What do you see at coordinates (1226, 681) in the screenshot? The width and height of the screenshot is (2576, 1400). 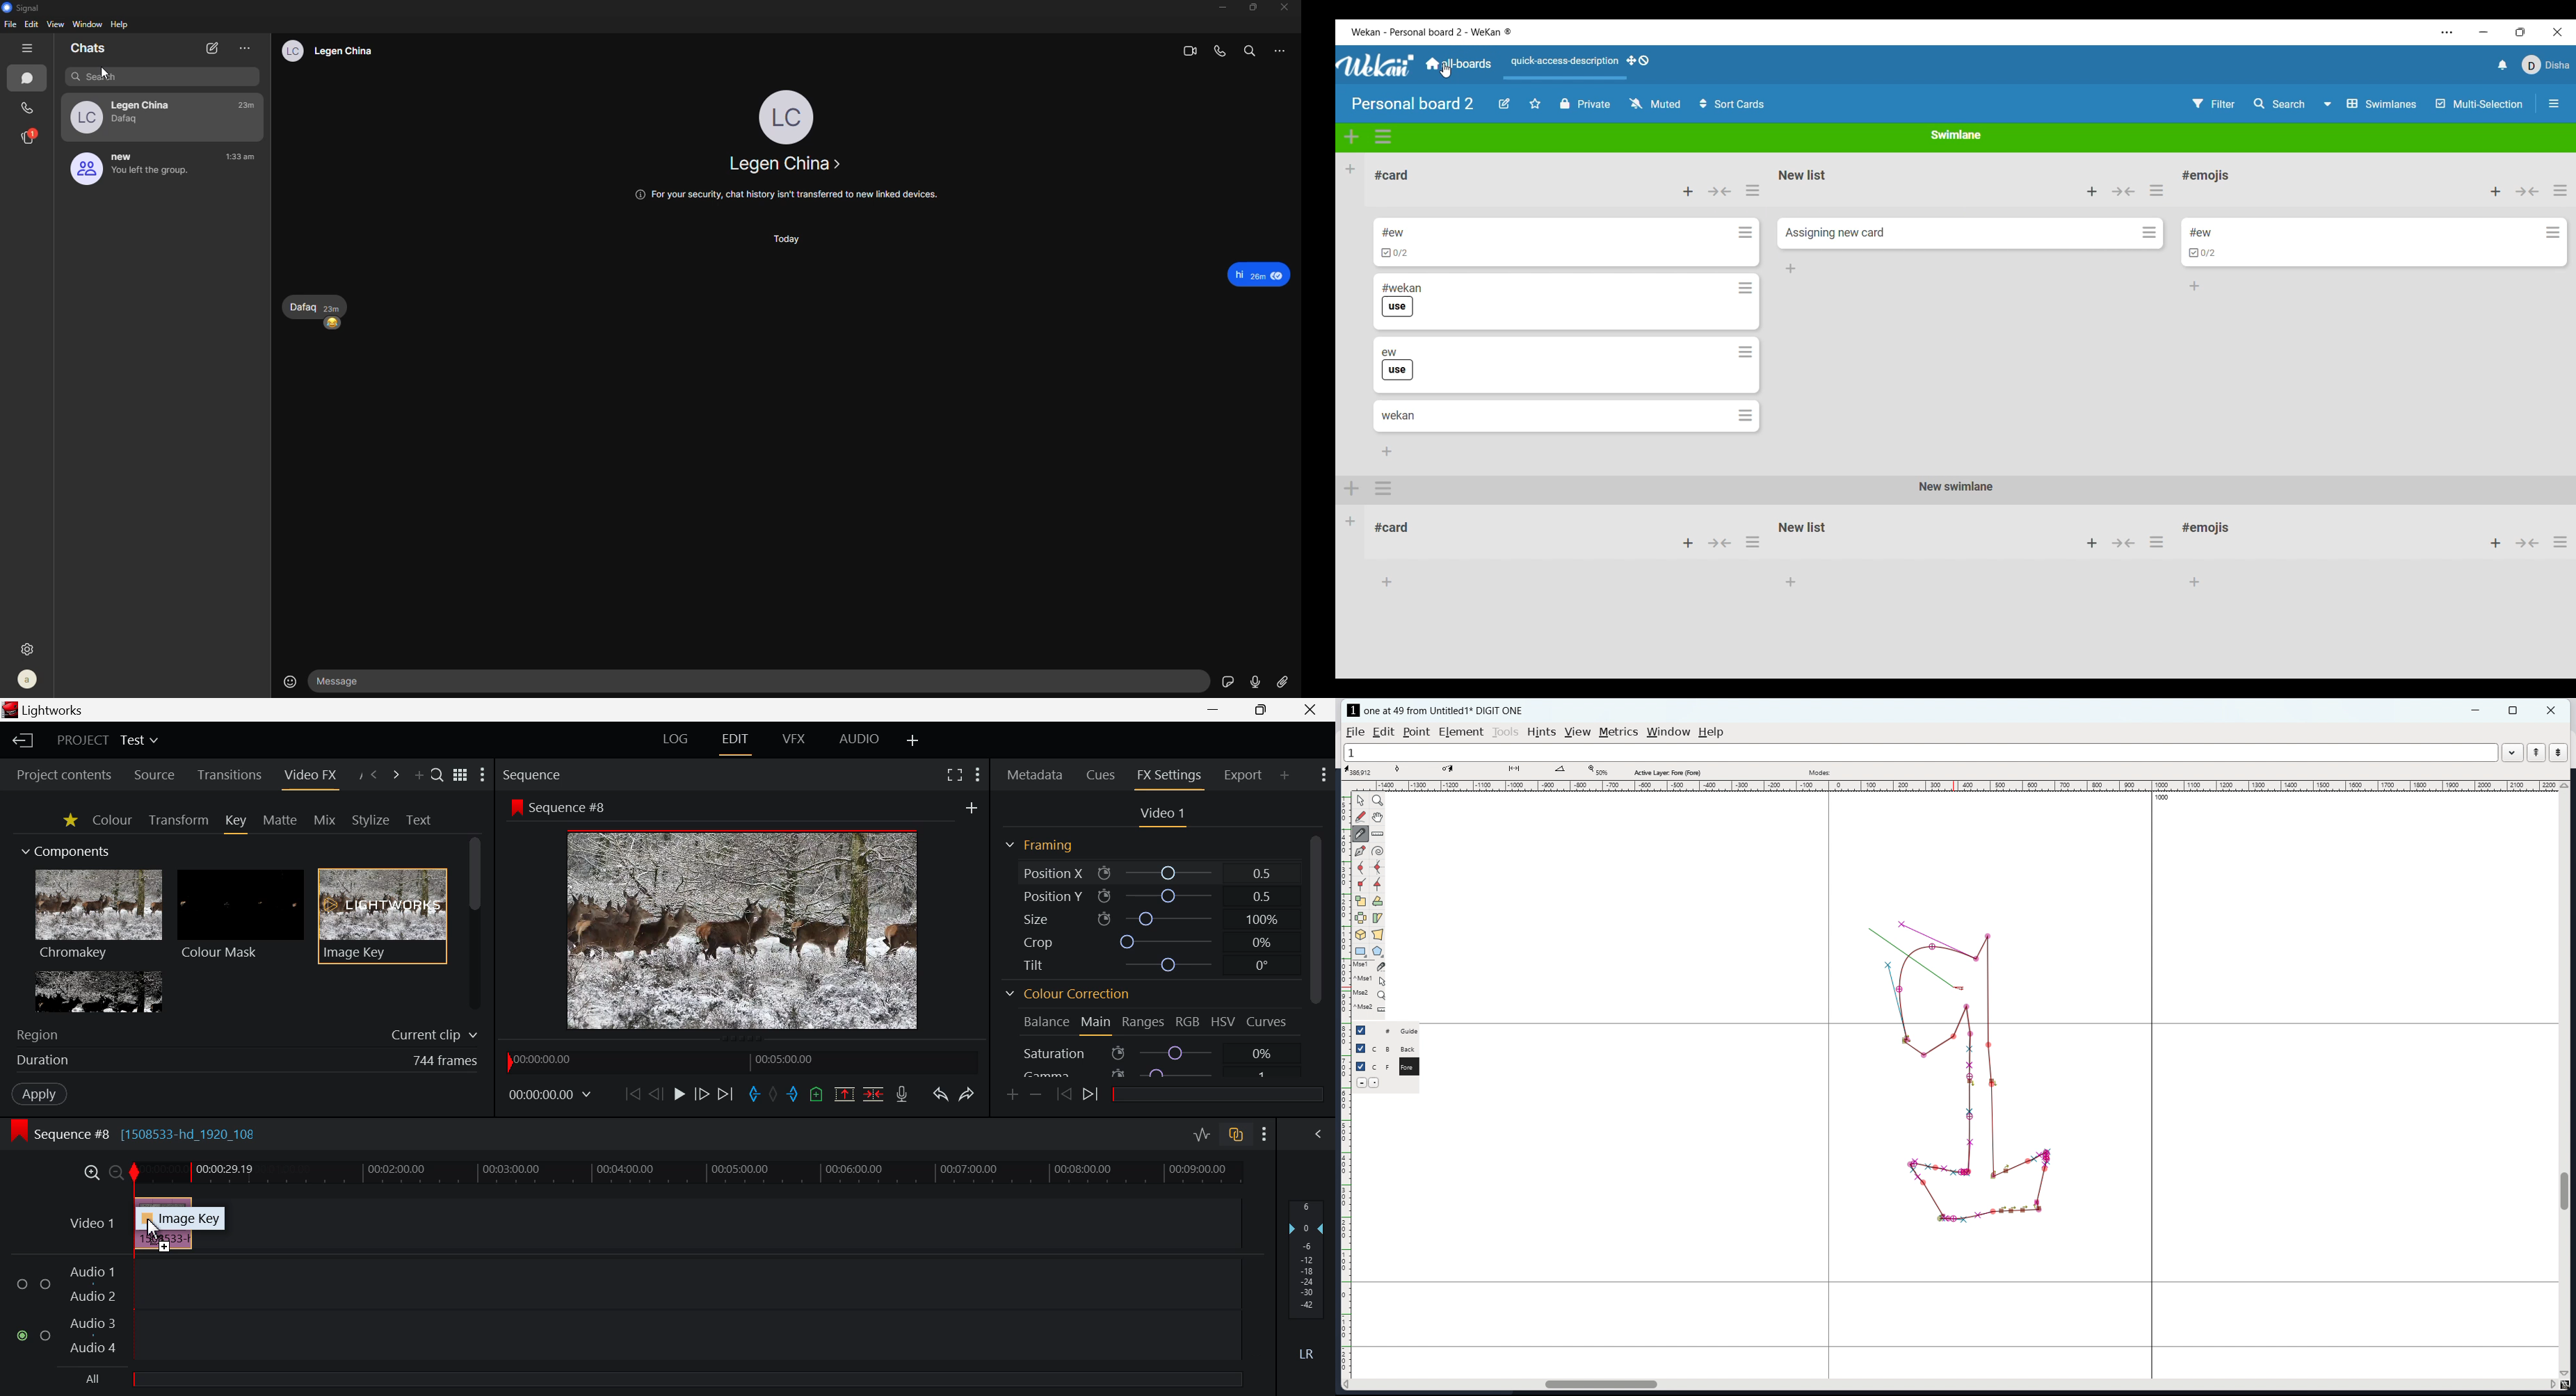 I see `sticker` at bounding box center [1226, 681].